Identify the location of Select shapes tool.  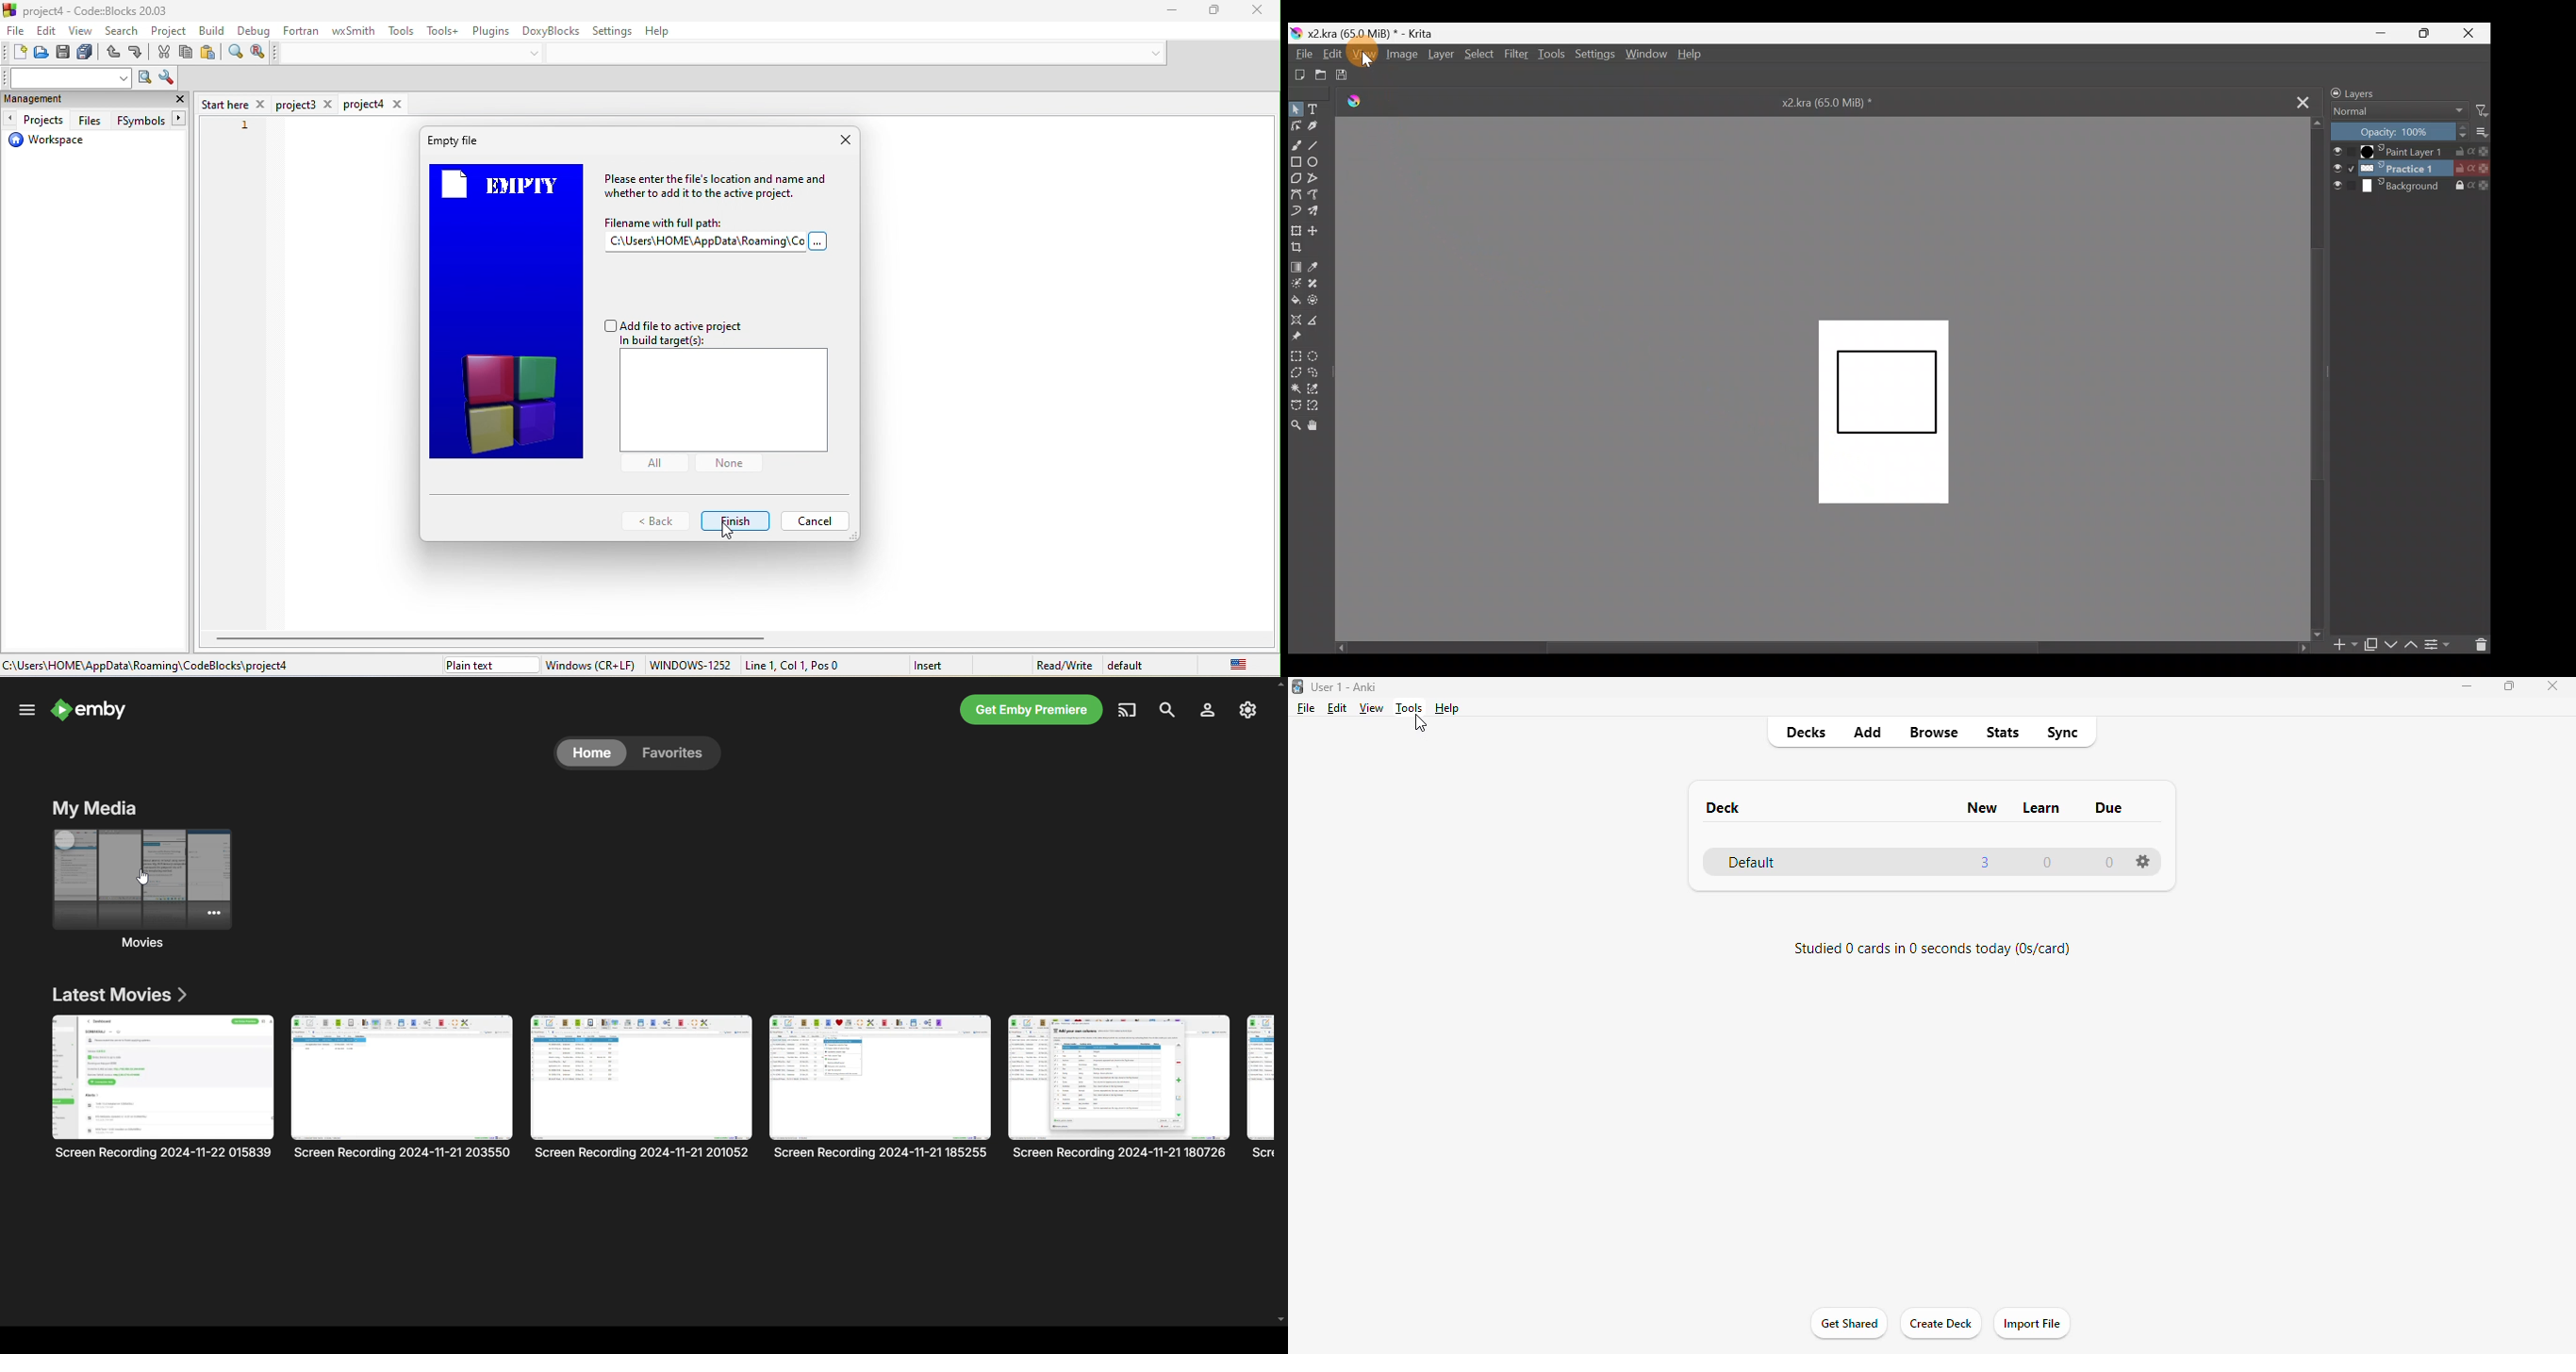
(1296, 107).